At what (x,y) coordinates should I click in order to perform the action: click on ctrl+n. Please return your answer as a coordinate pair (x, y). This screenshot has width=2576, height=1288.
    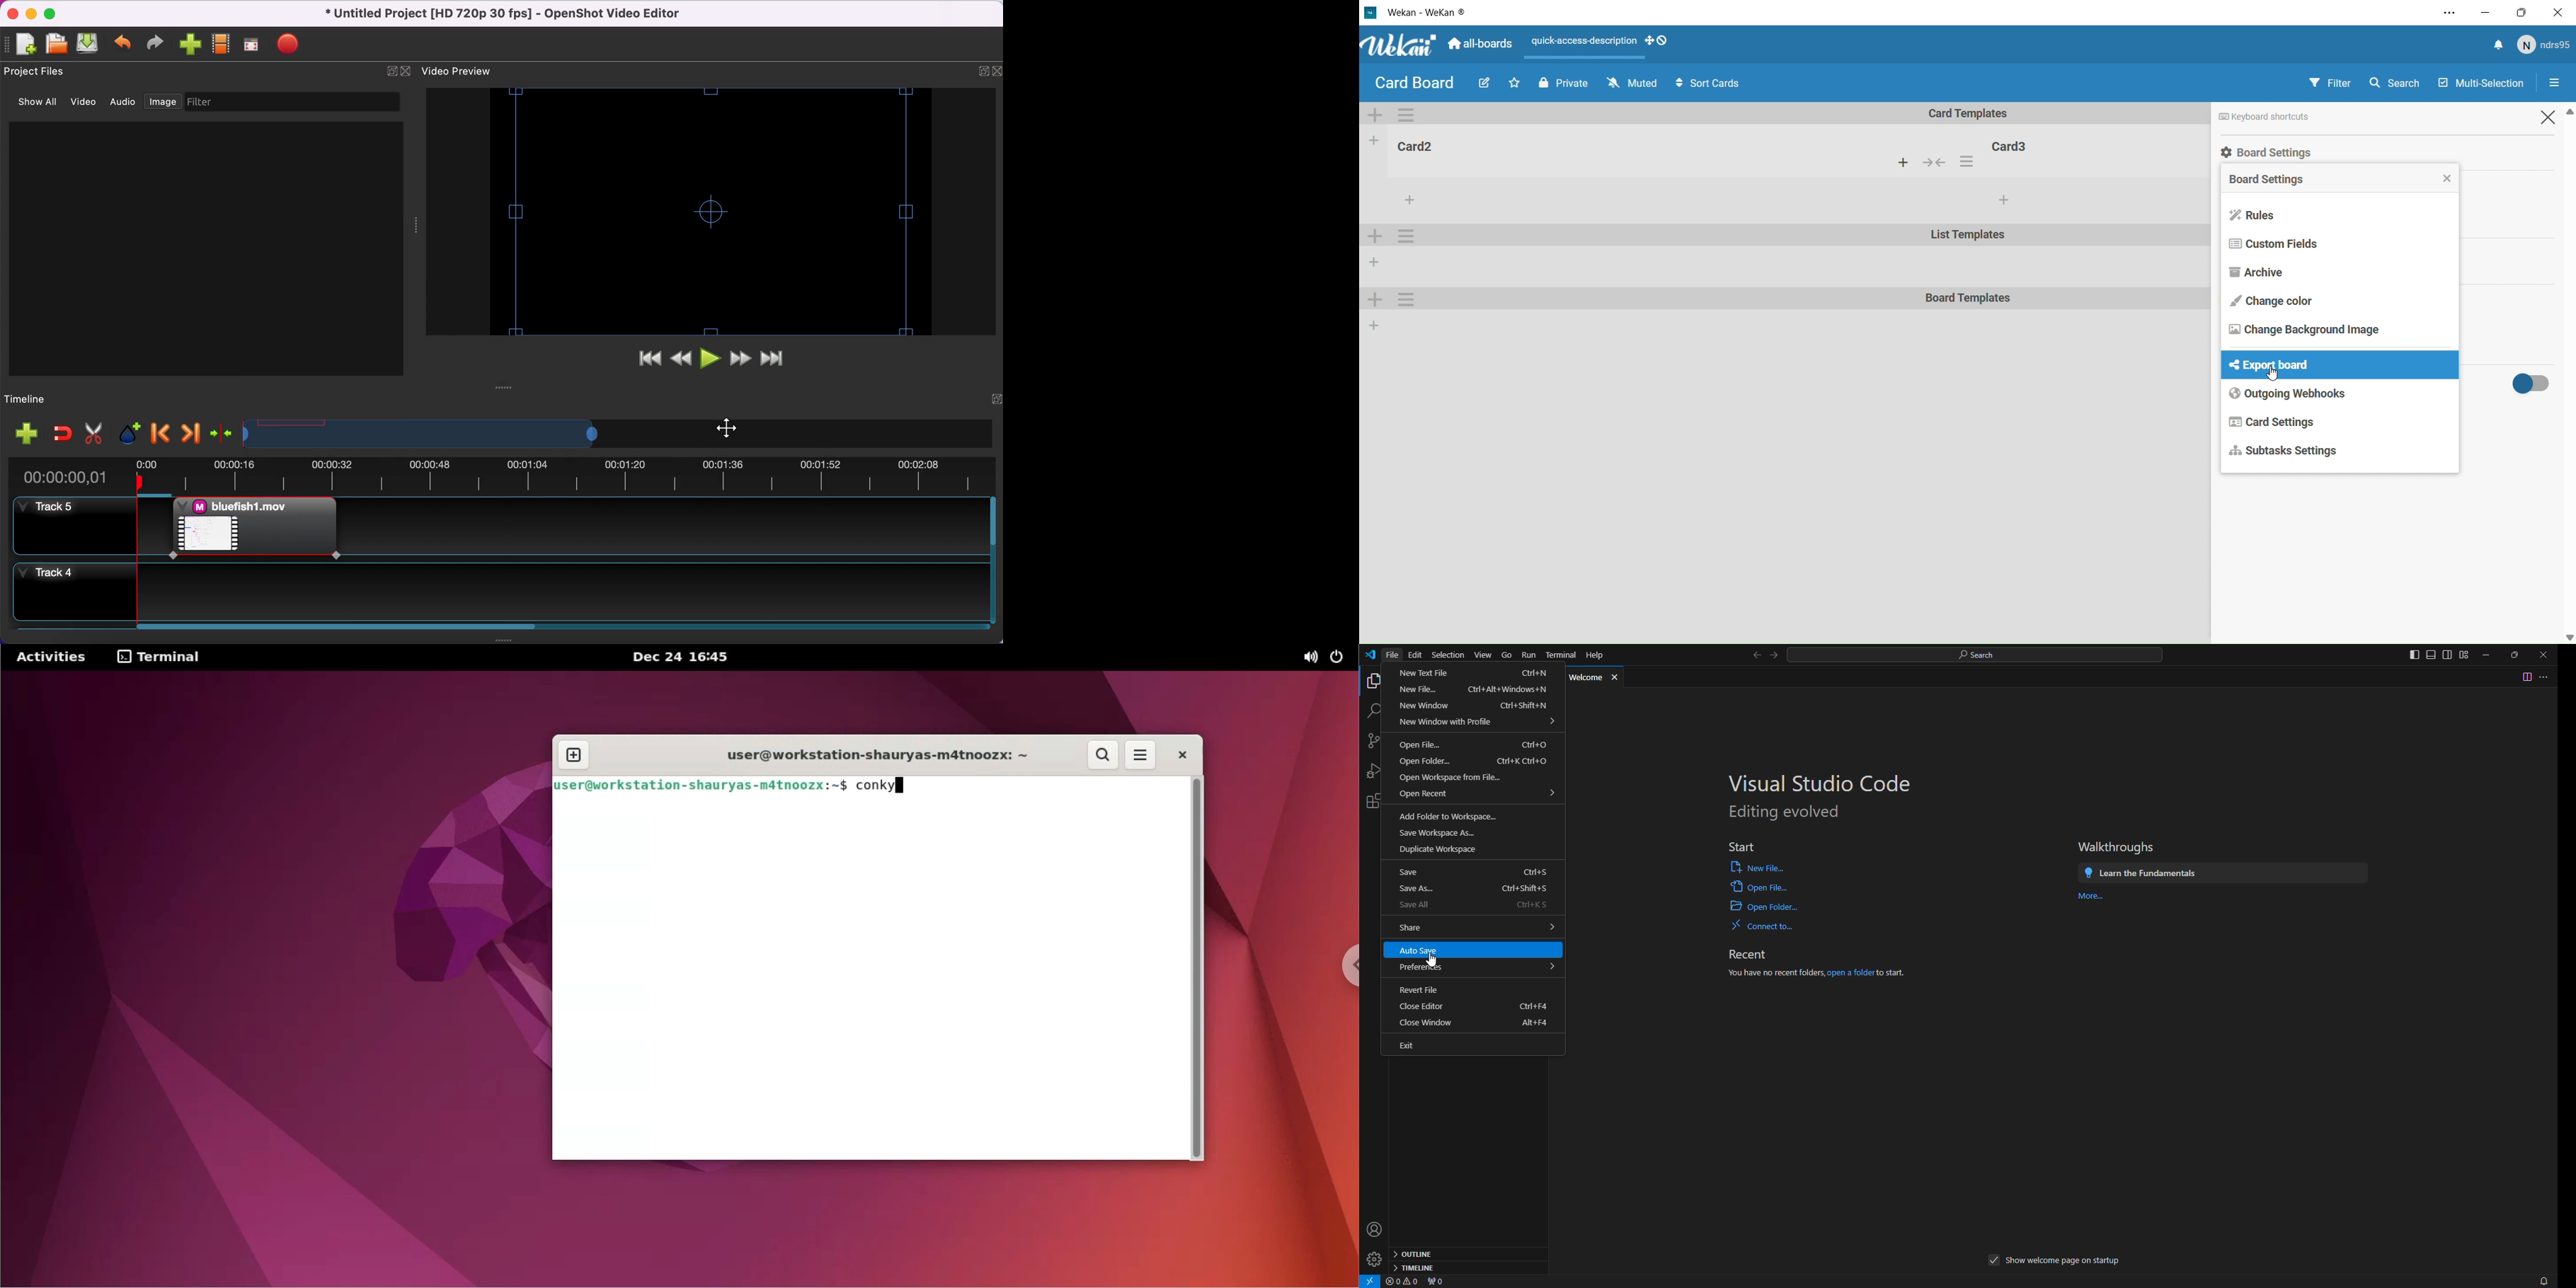
    Looking at the image, I should click on (1533, 673).